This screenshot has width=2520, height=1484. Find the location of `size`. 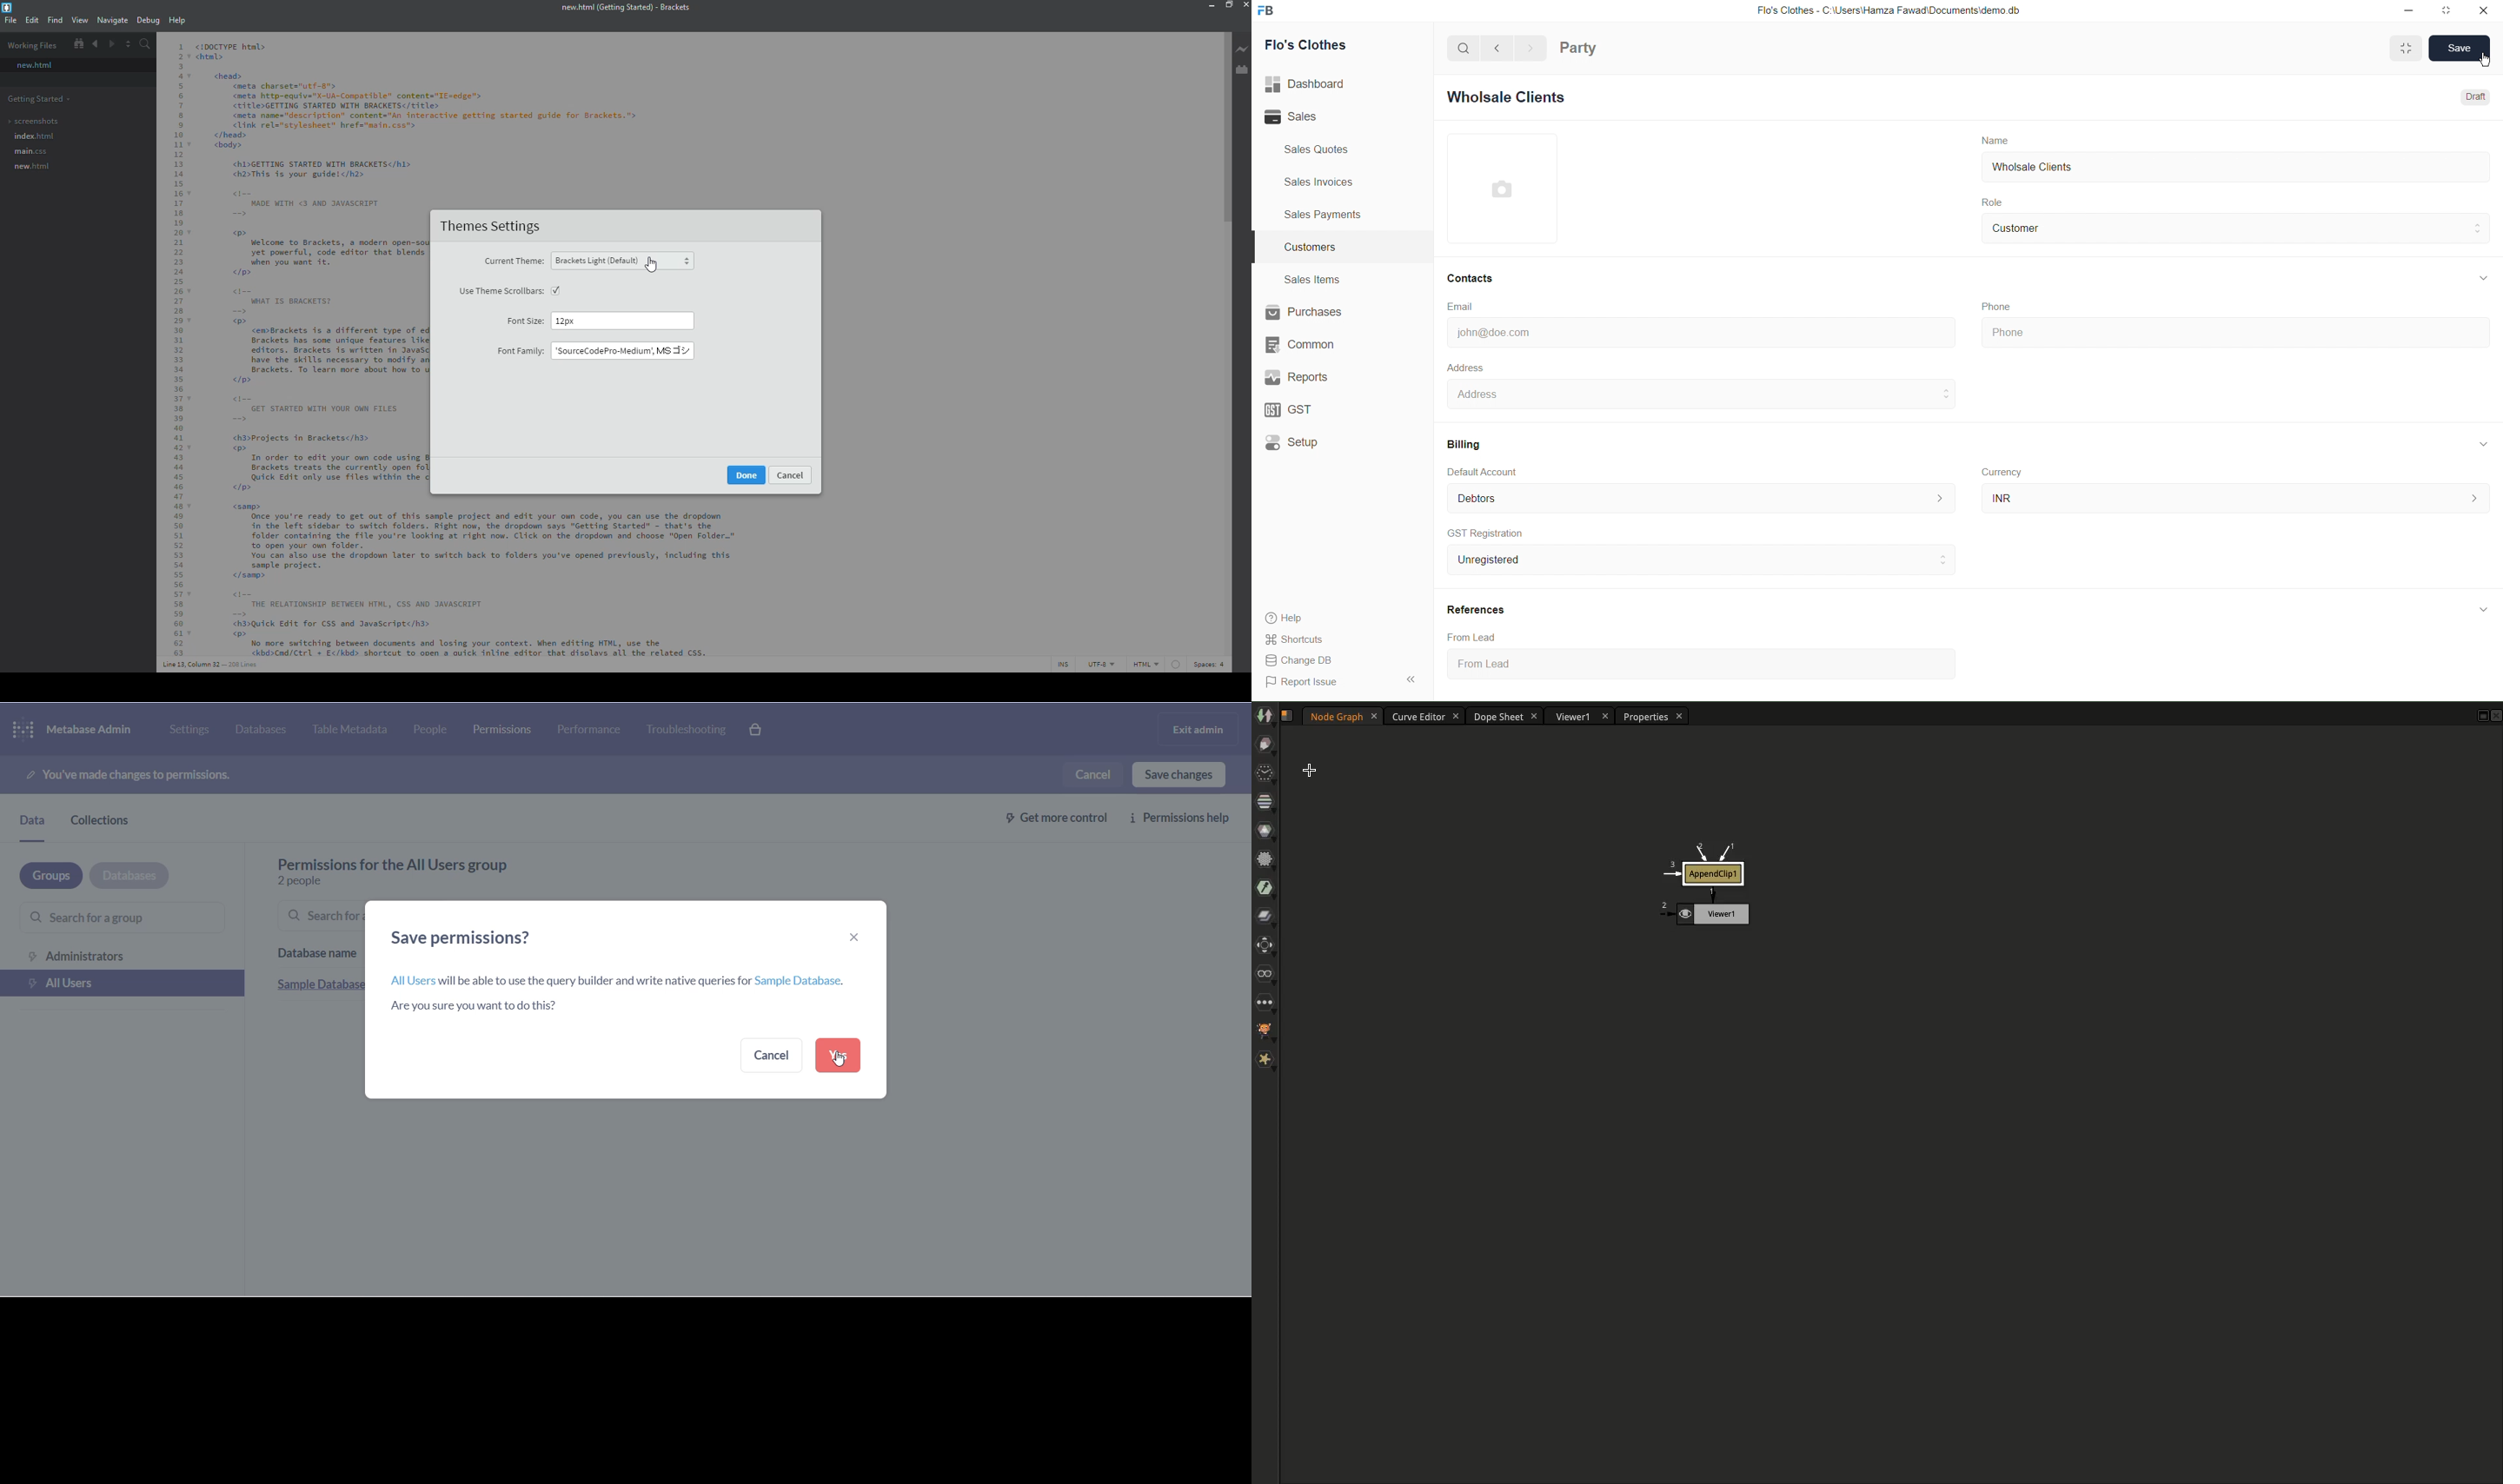

size is located at coordinates (583, 320).